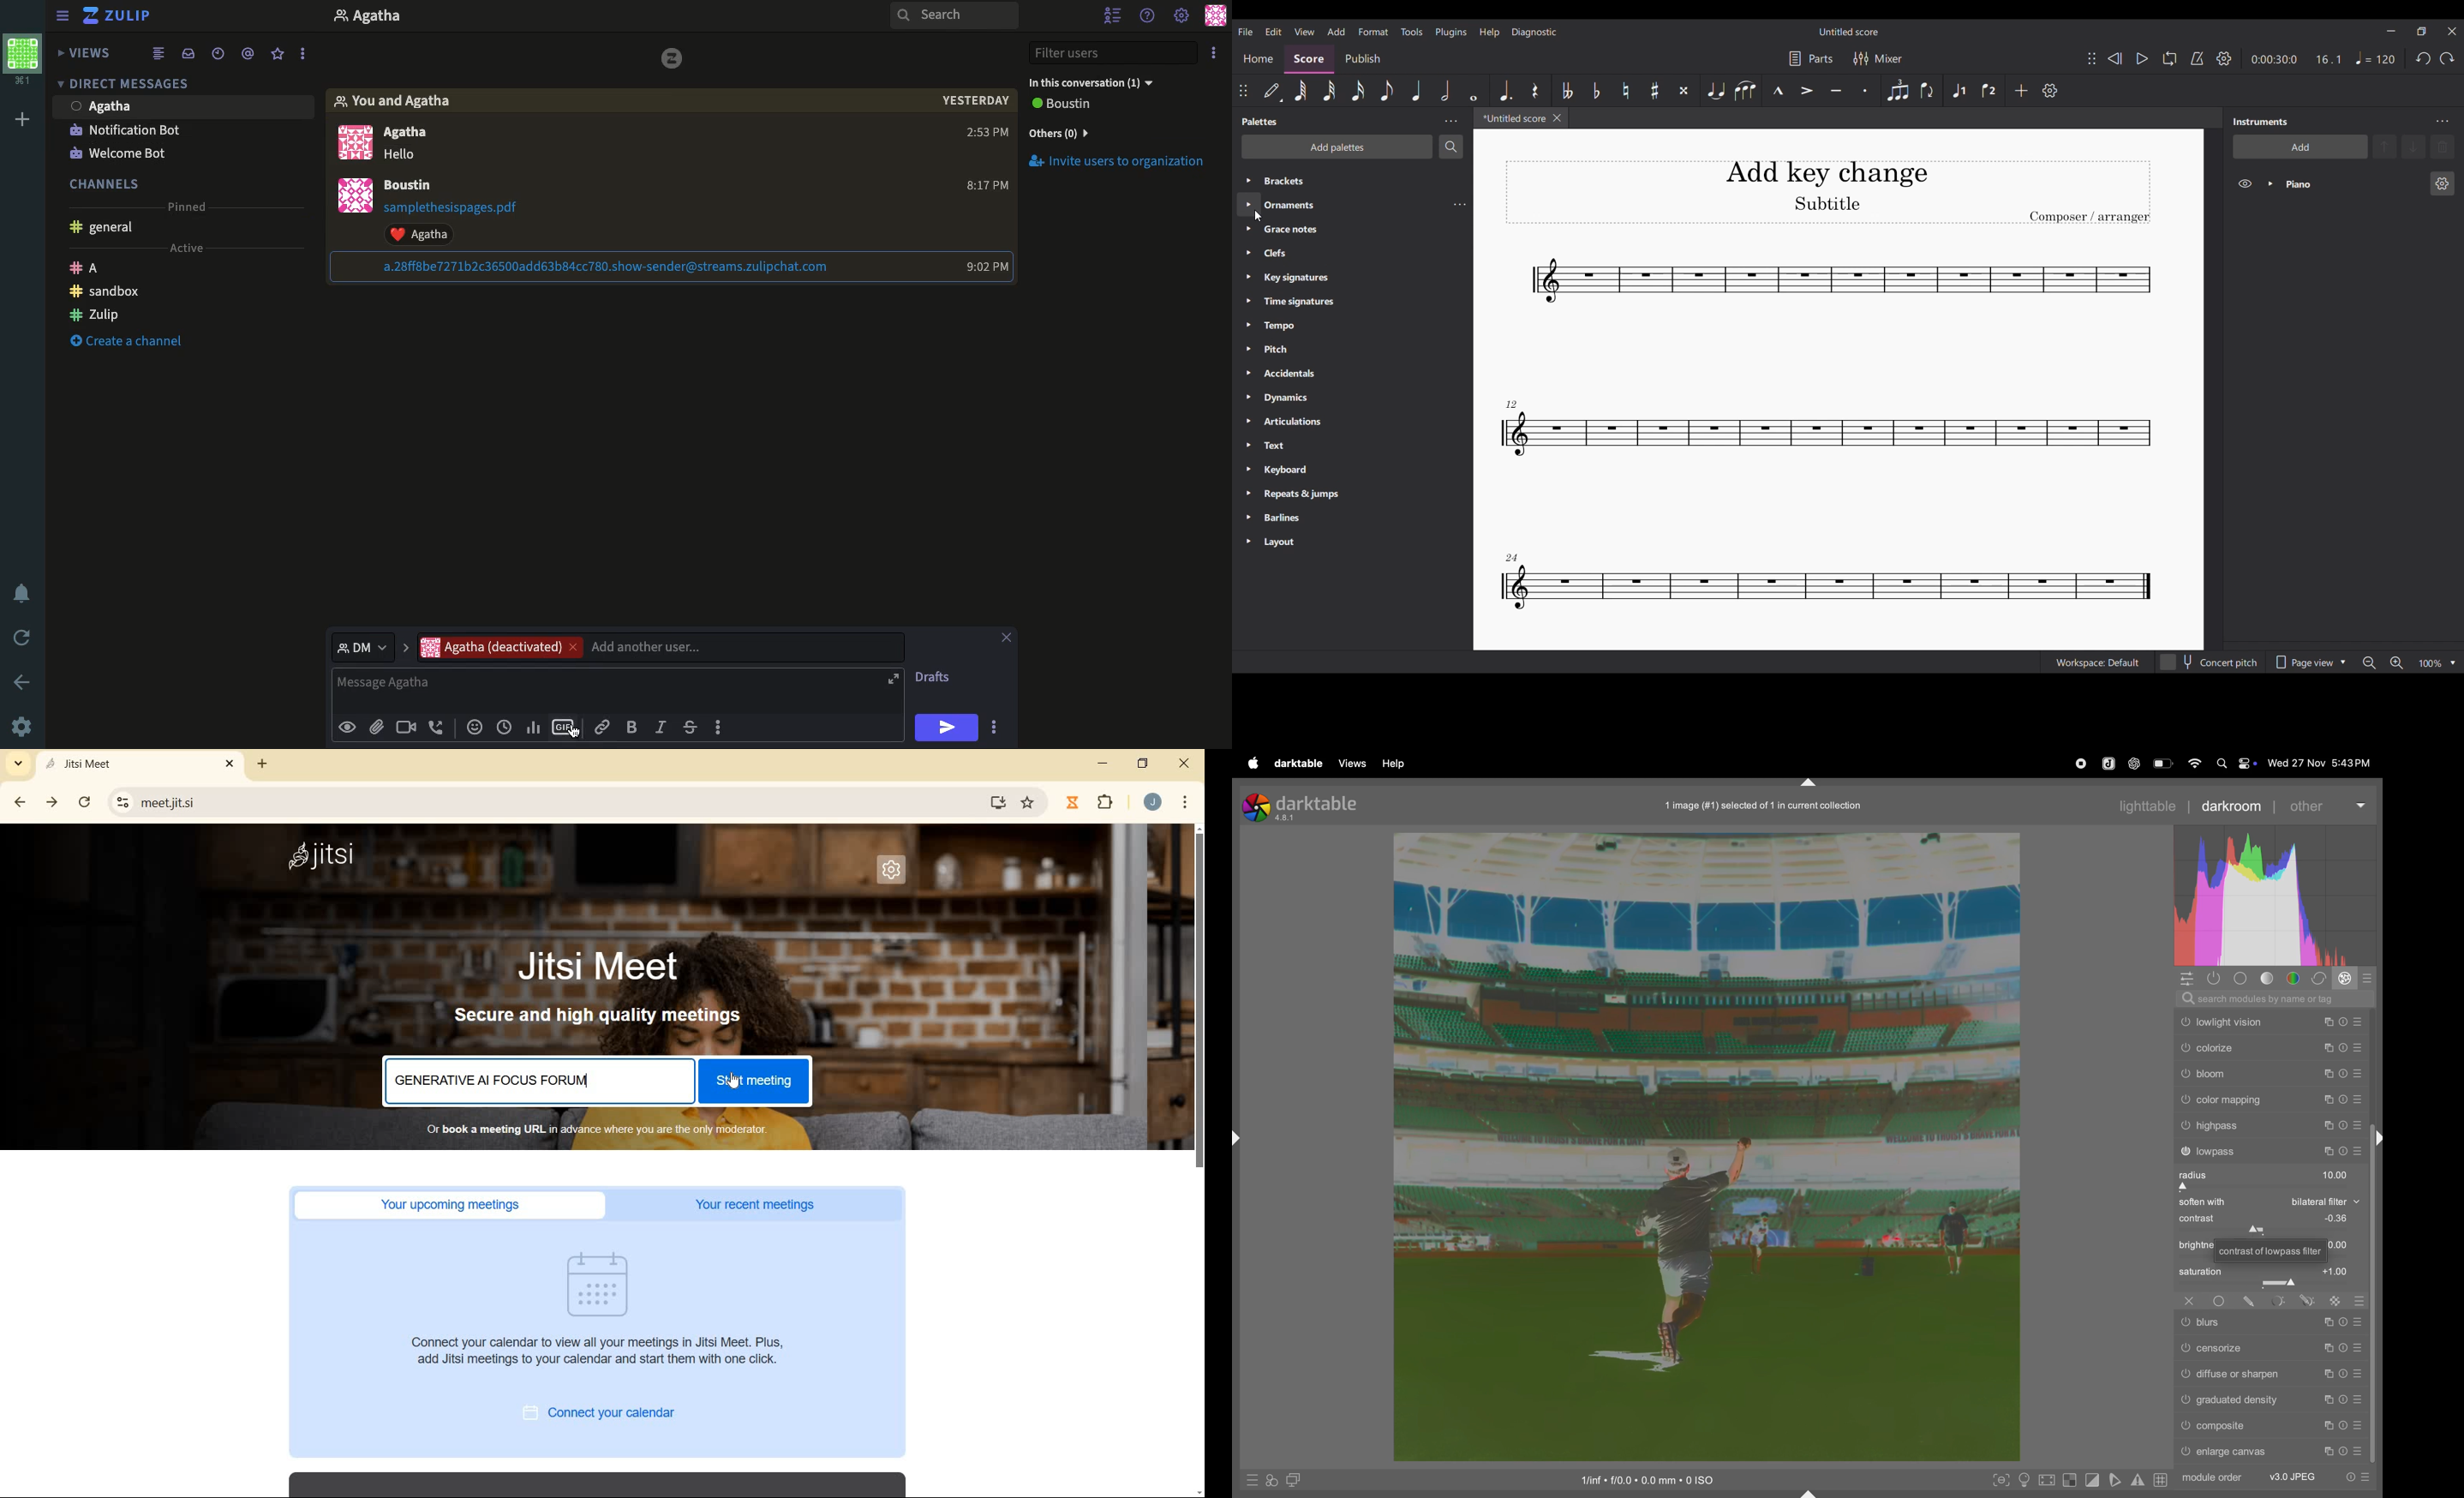  What do you see at coordinates (2447, 59) in the screenshot?
I see `Redo` at bounding box center [2447, 59].